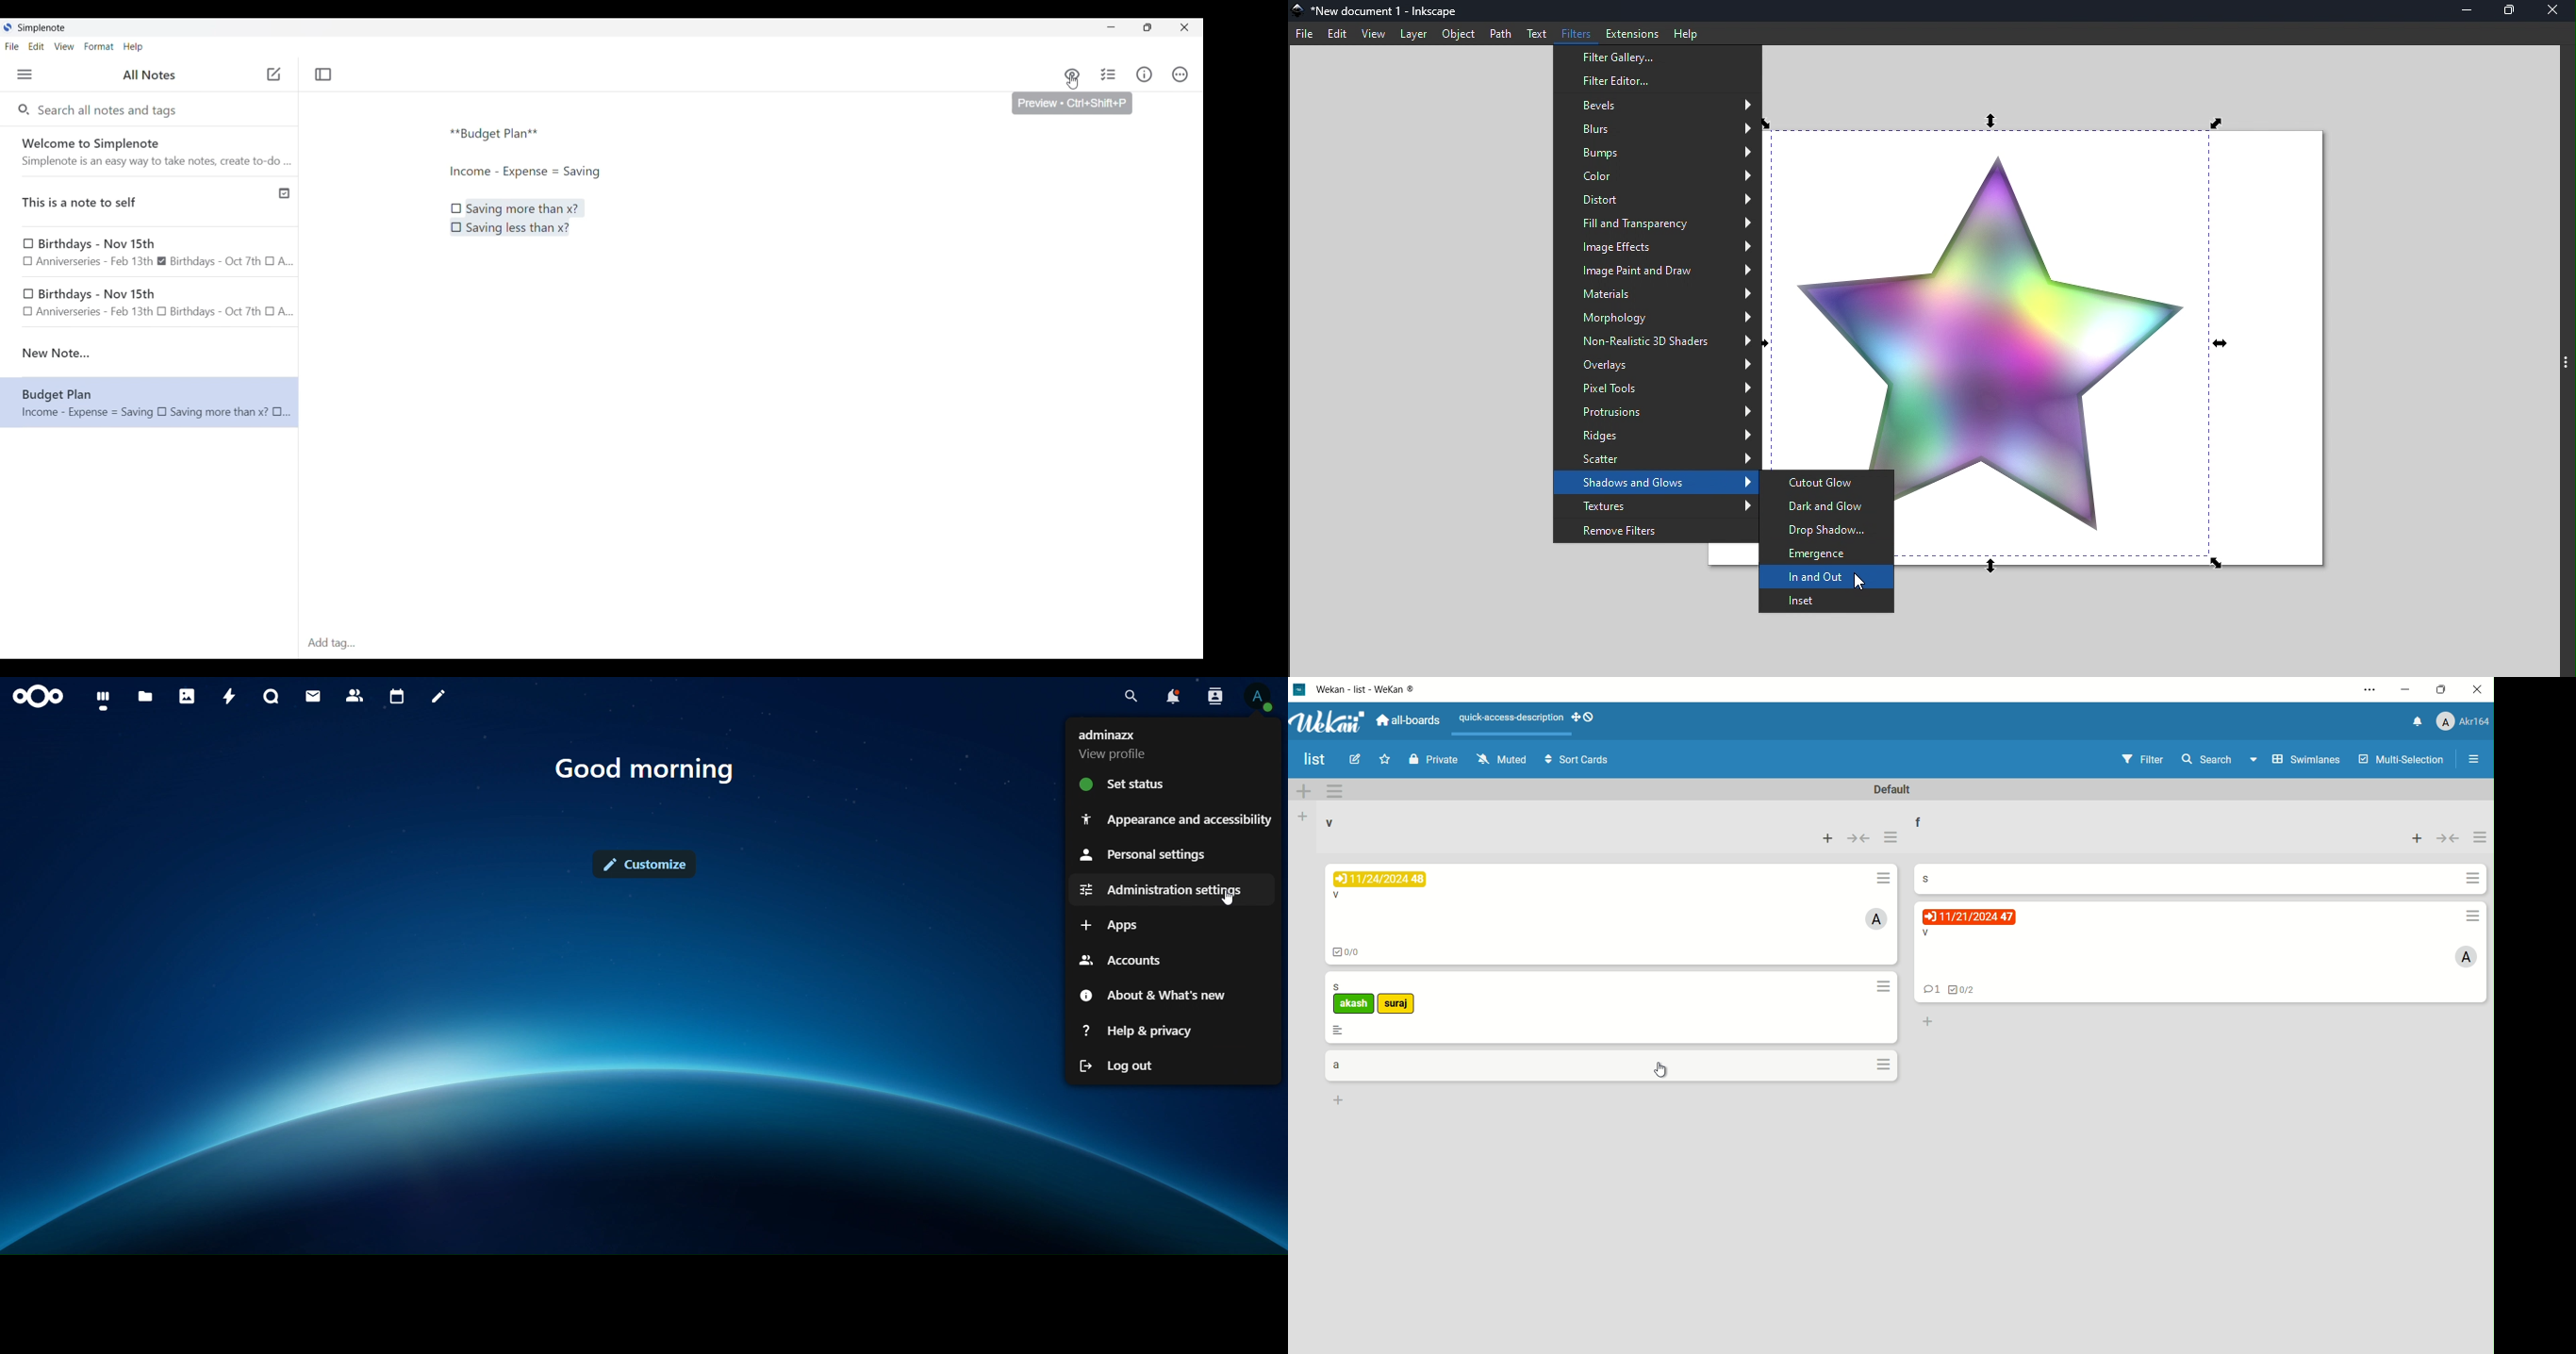 The height and width of the screenshot is (1372, 2576). What do you see at coordinates (1169, 697) in the screenshot?
I see `notifications` at bounding box center [1169, 697].